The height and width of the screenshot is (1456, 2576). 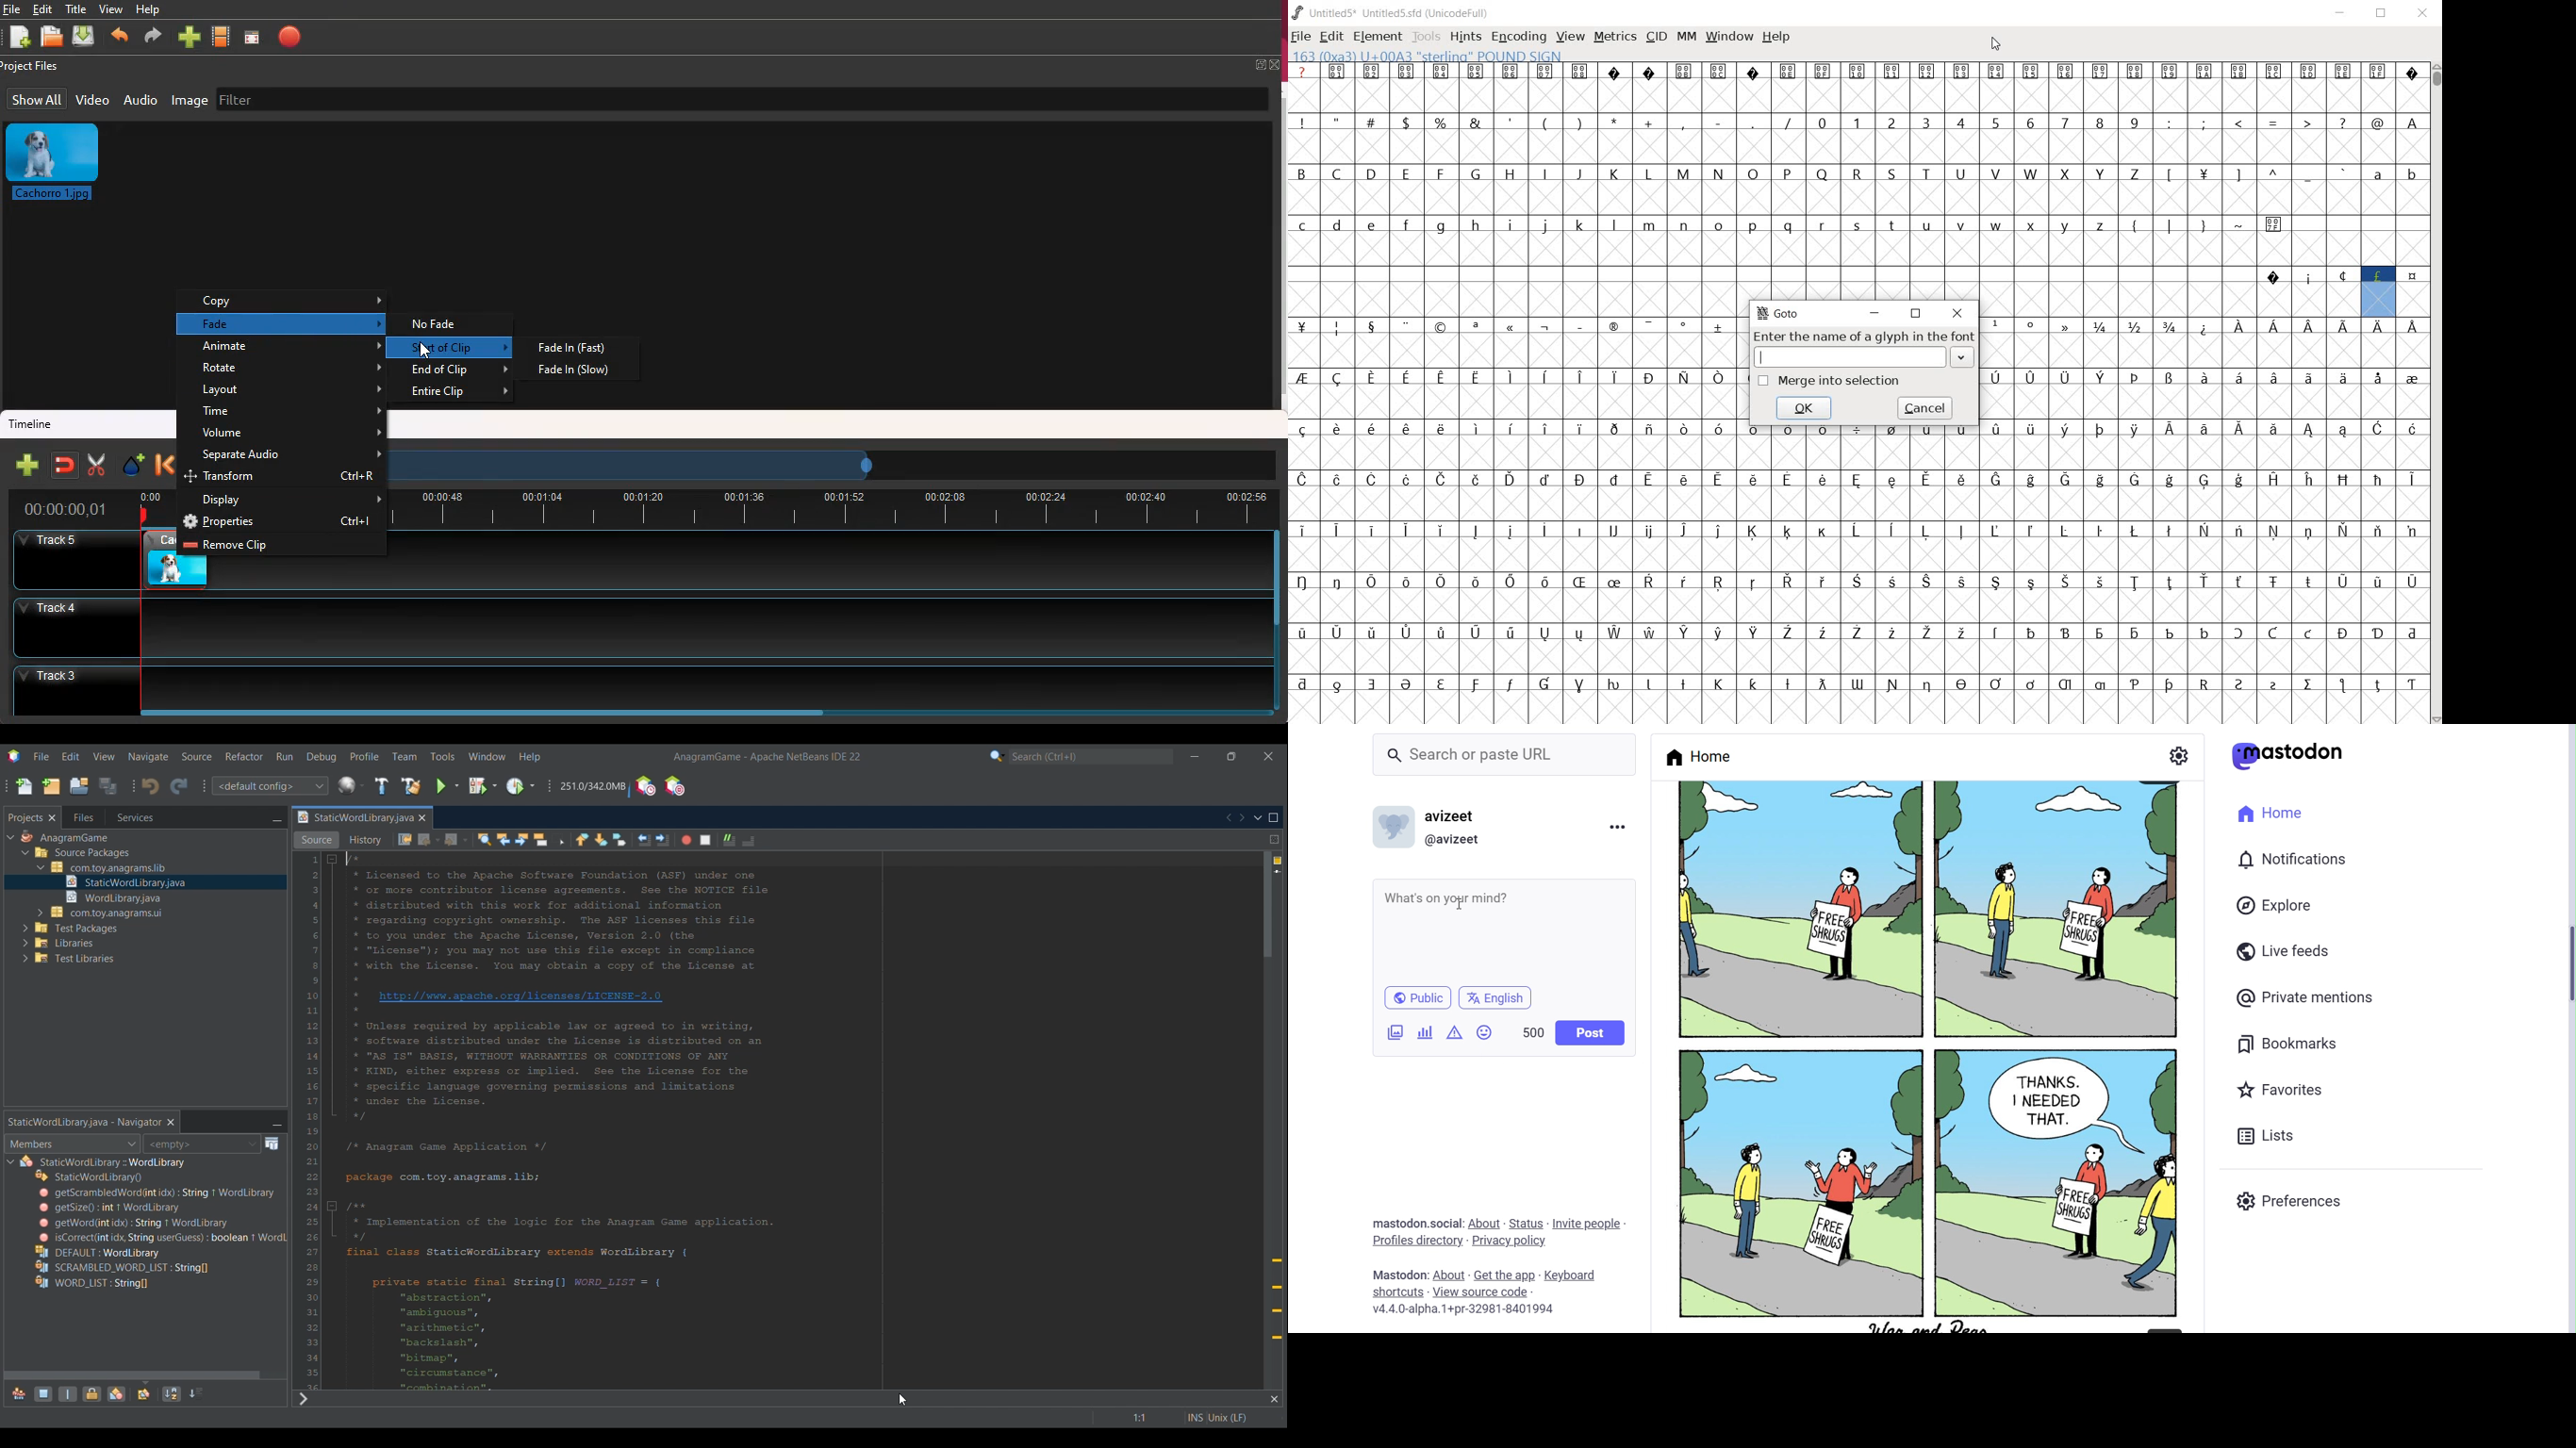 What do you see at coordinates (1509, 1242) in the screenshot?
I see `Privacy Policy` at bounding box center [1509, 1242].